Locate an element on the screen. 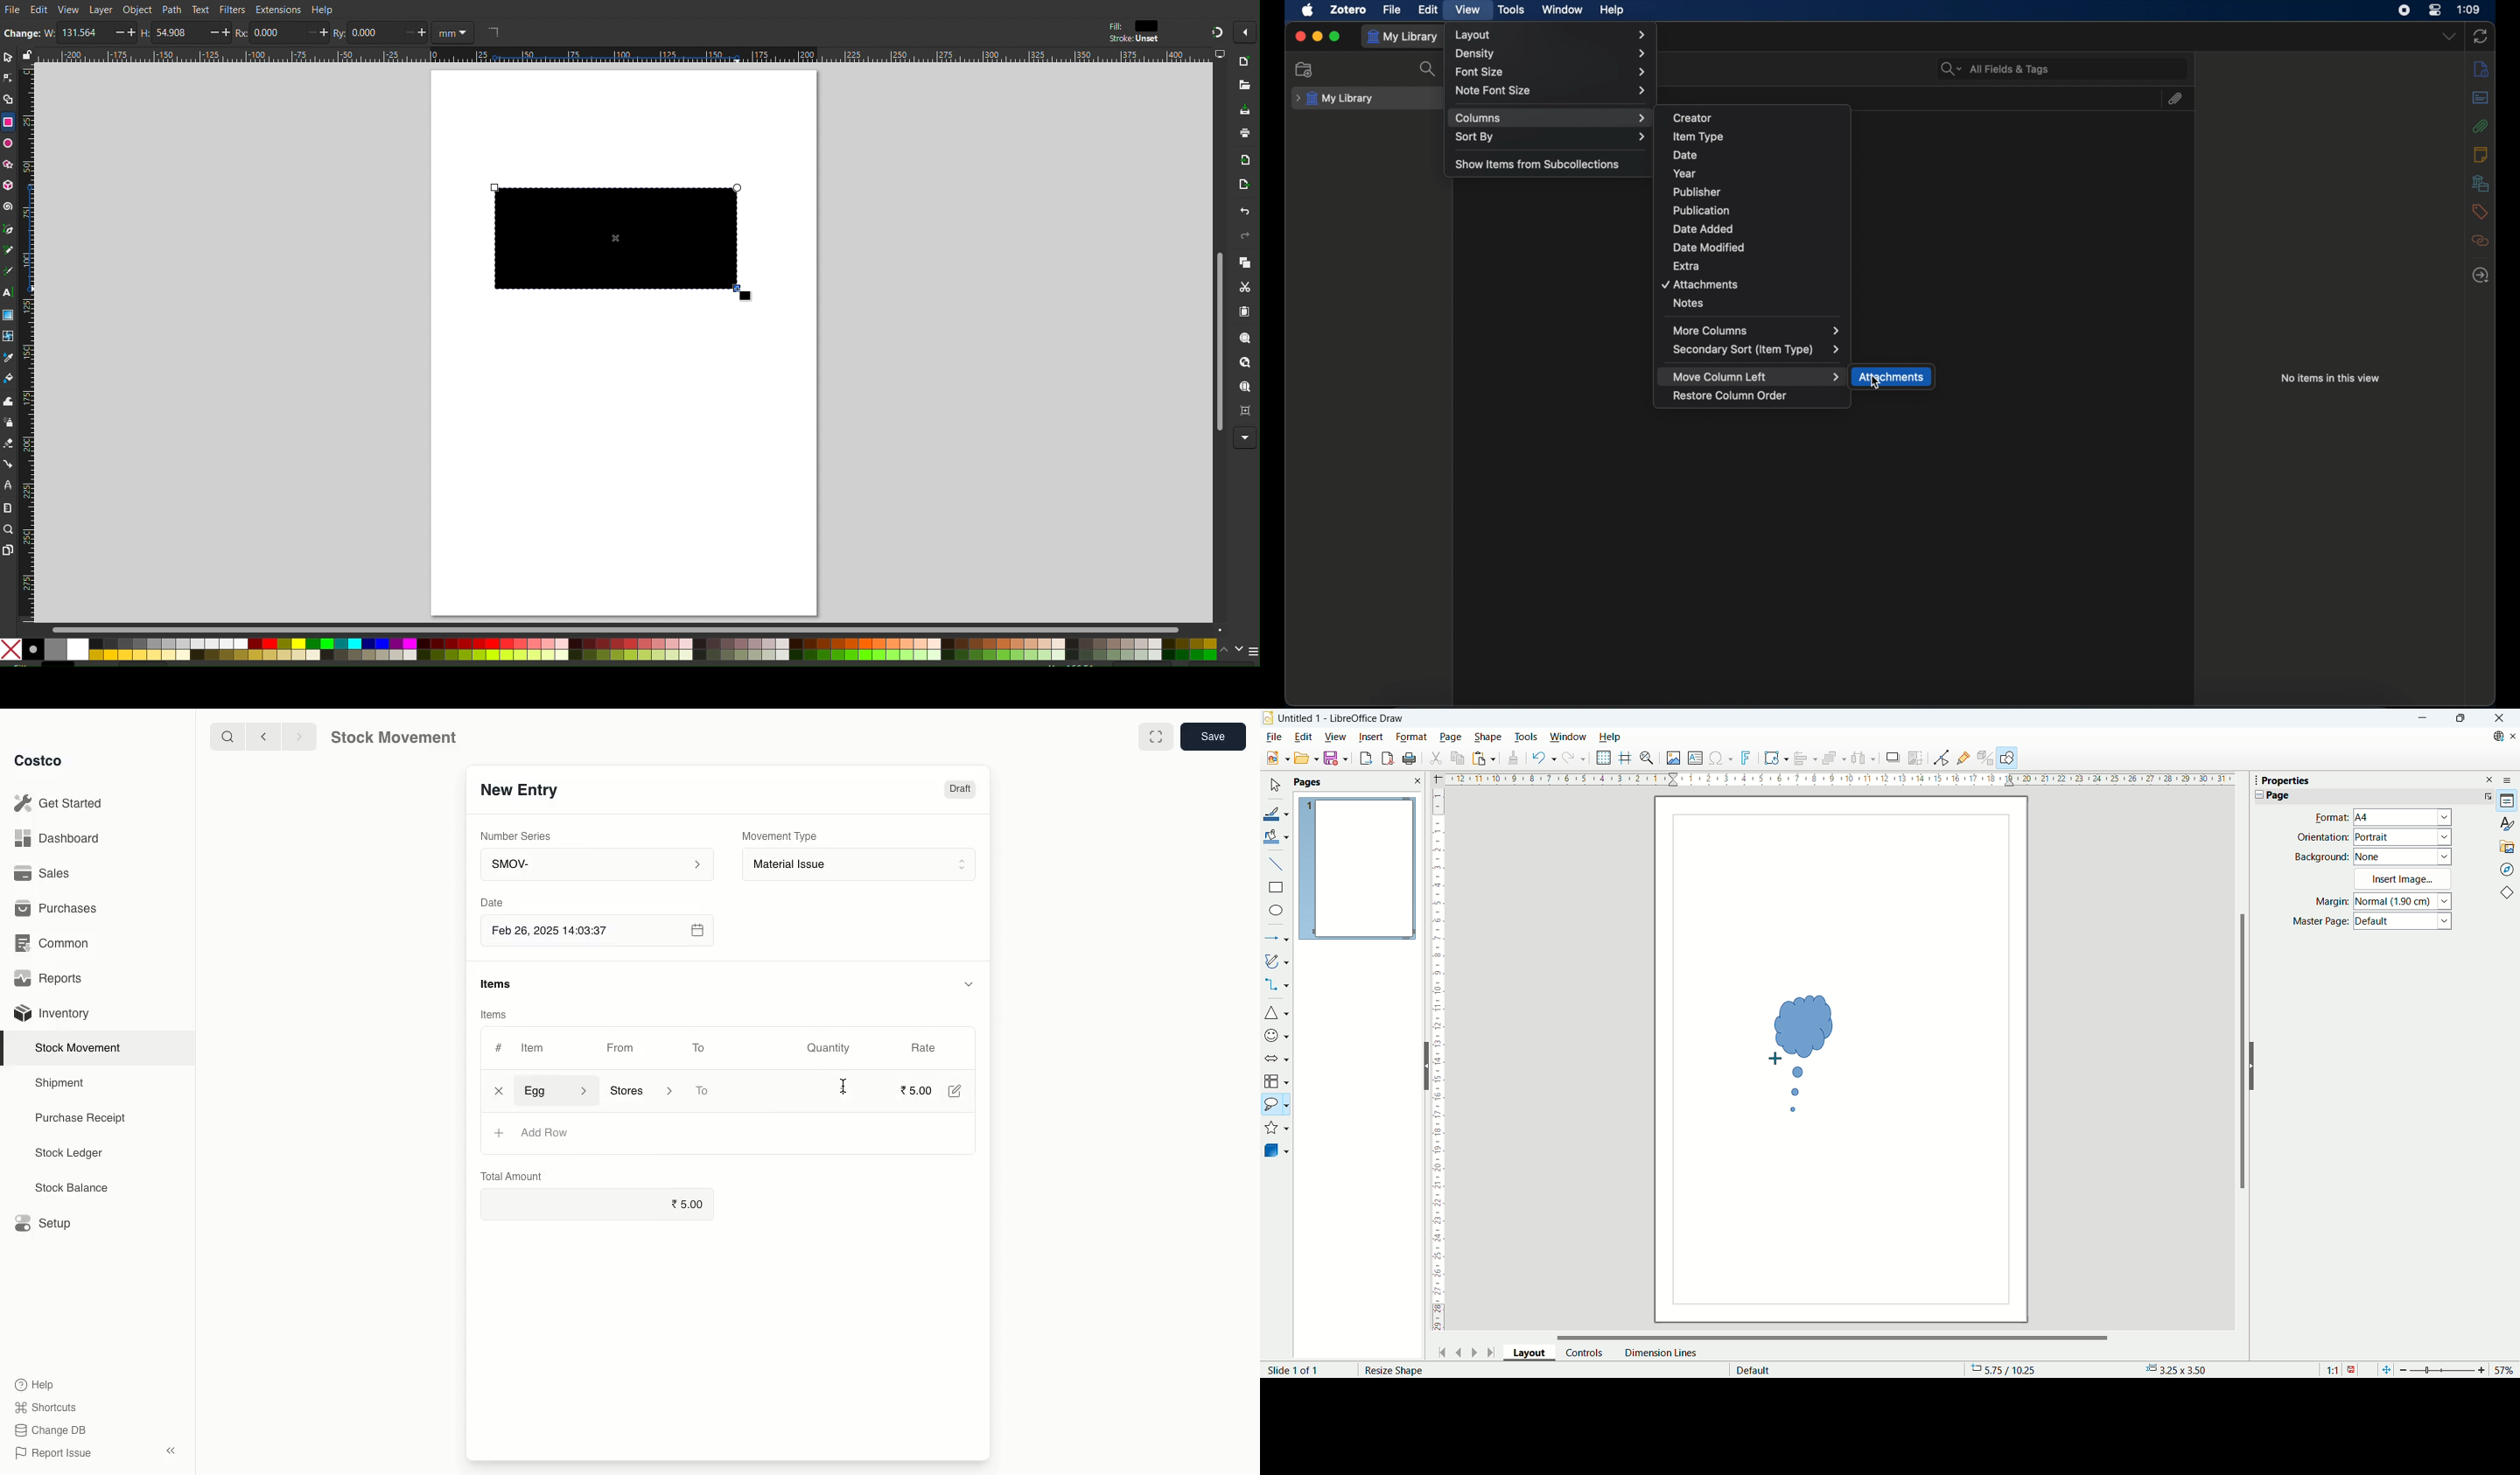 The height and width of the screenshot is (1484, 2520). Sidebar settings is located at coordinates (2511, 779).